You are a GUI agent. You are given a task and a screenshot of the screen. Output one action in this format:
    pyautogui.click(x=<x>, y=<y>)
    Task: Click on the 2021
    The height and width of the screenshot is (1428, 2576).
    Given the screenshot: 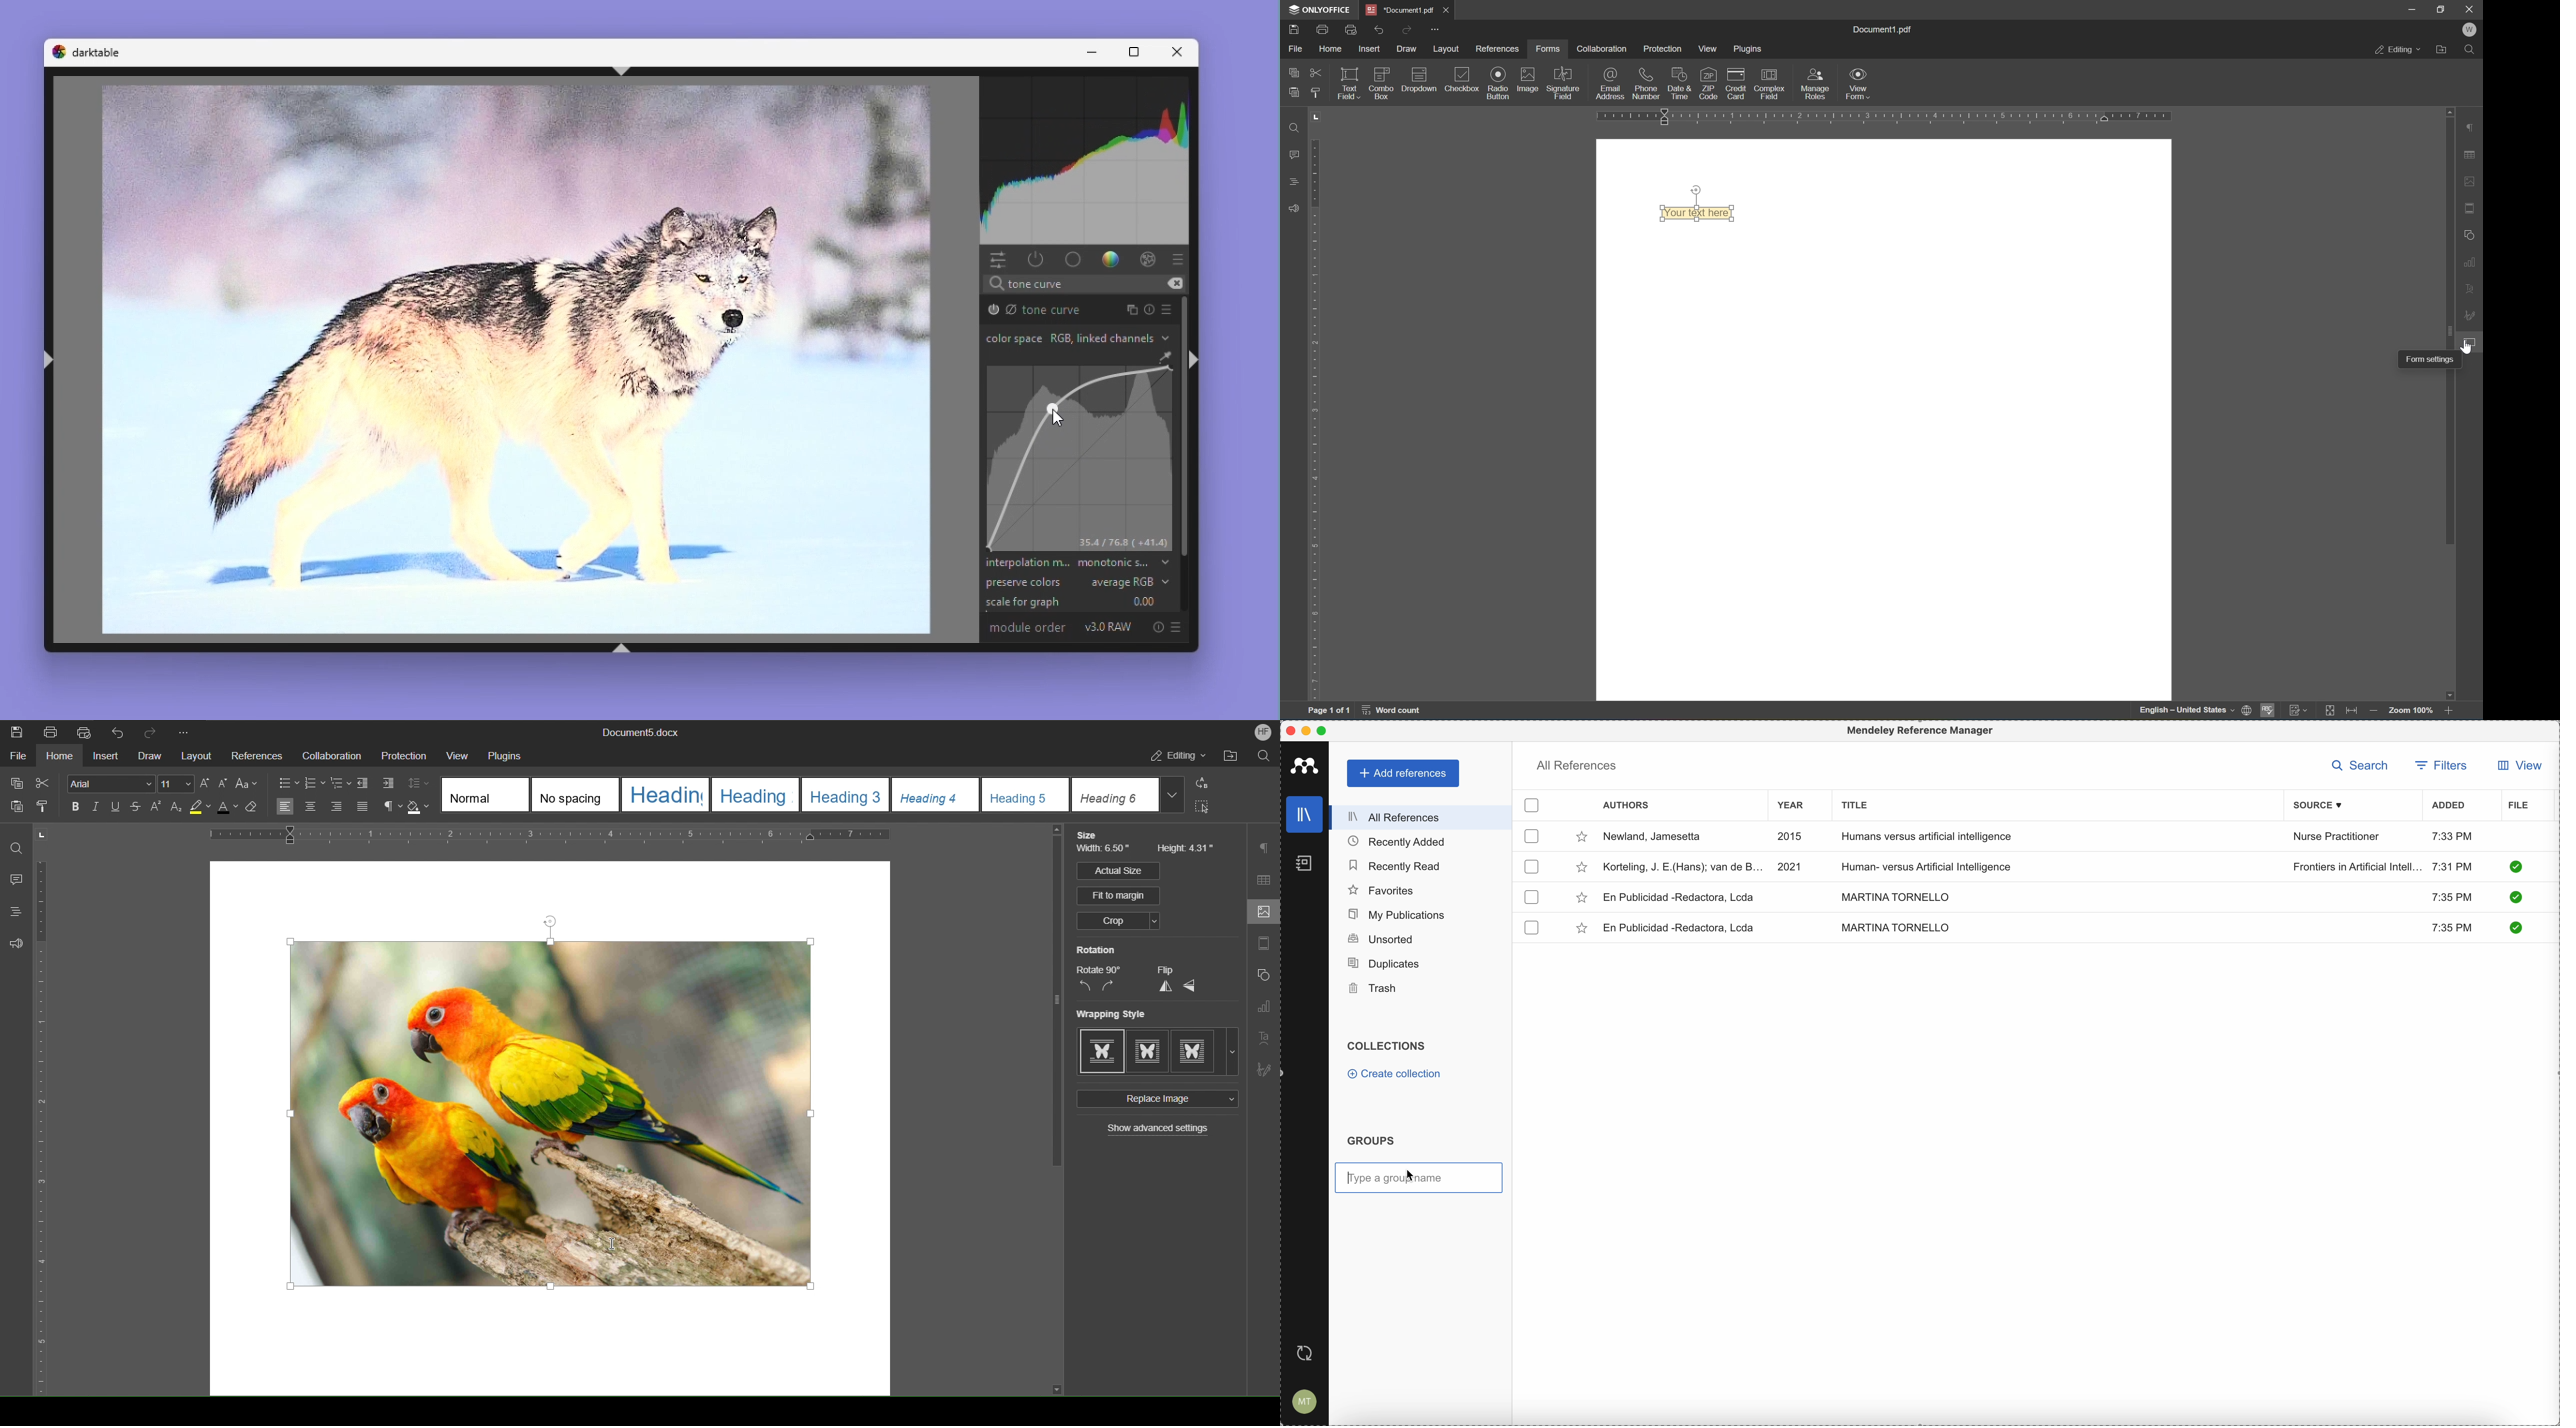 What is the action you would take?
    pyautogui.click(x=1790, y=866)
    